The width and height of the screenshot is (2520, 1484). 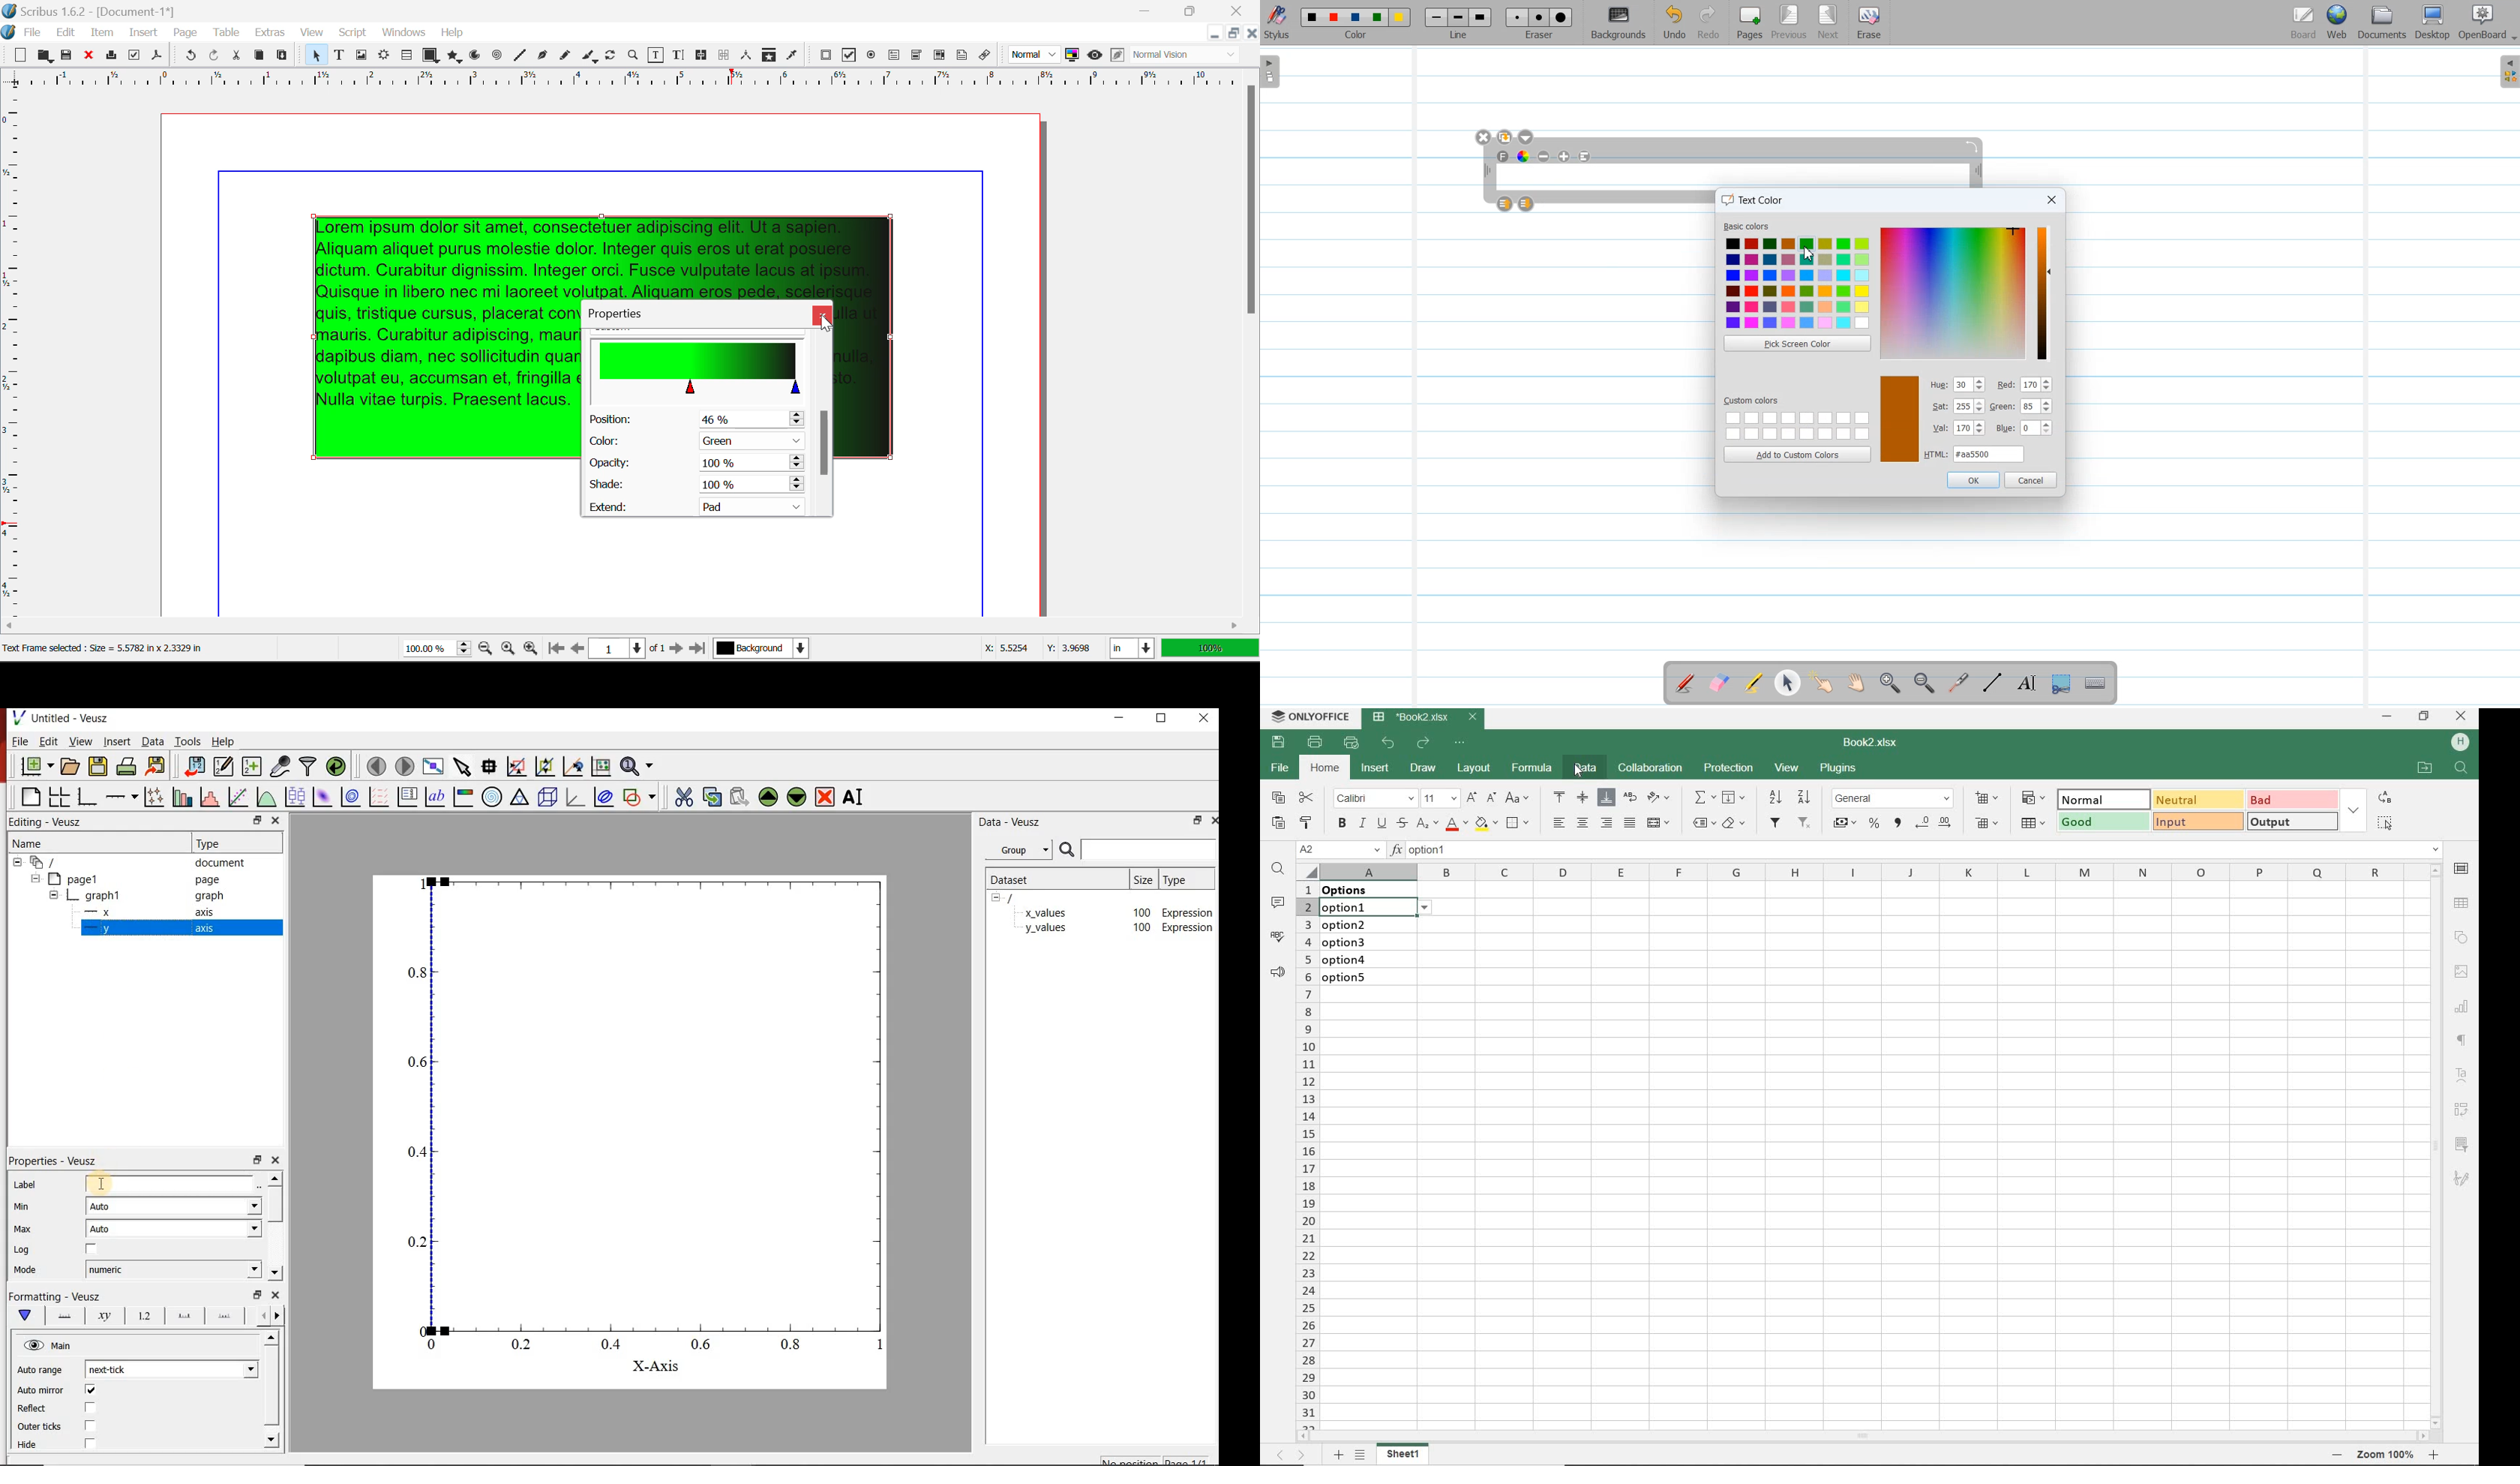 What do you see at coordinates (2338, 23) in the screenshot?
I see `Web` at bounding box center [2338, 23].